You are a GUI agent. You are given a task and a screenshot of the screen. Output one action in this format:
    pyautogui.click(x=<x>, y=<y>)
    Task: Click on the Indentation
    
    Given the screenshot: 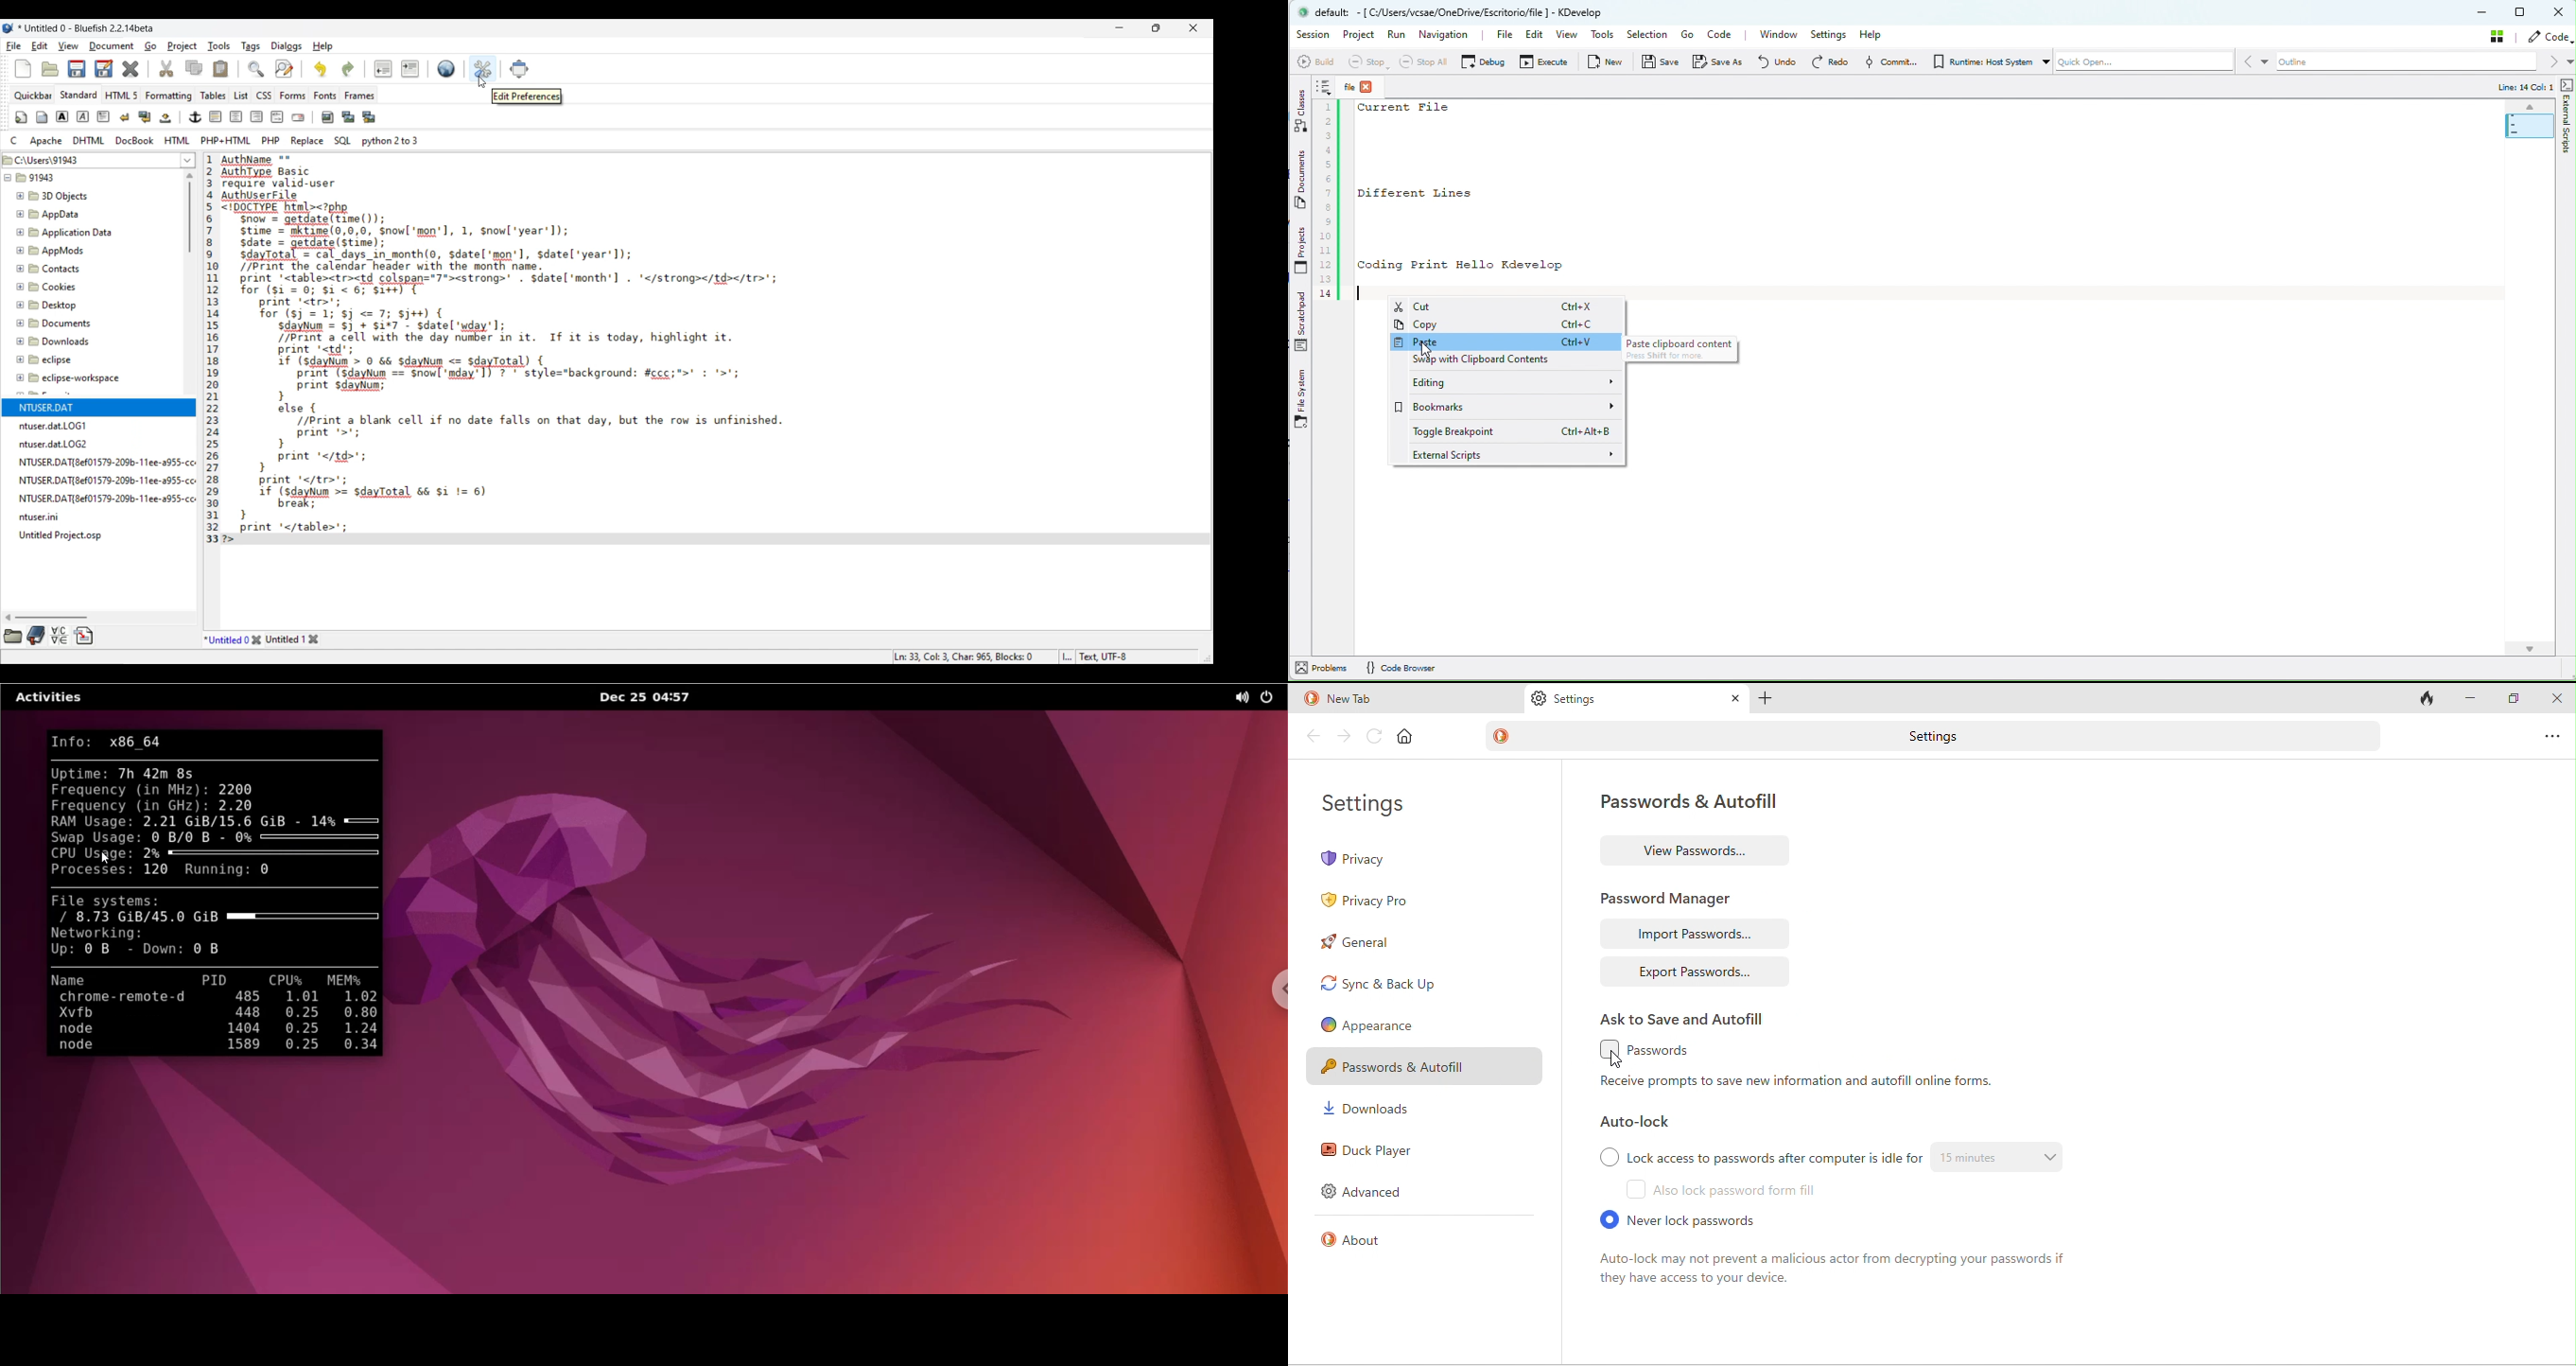 What is the action you would take?
    pyautogui.click(x=397, y=68)
    